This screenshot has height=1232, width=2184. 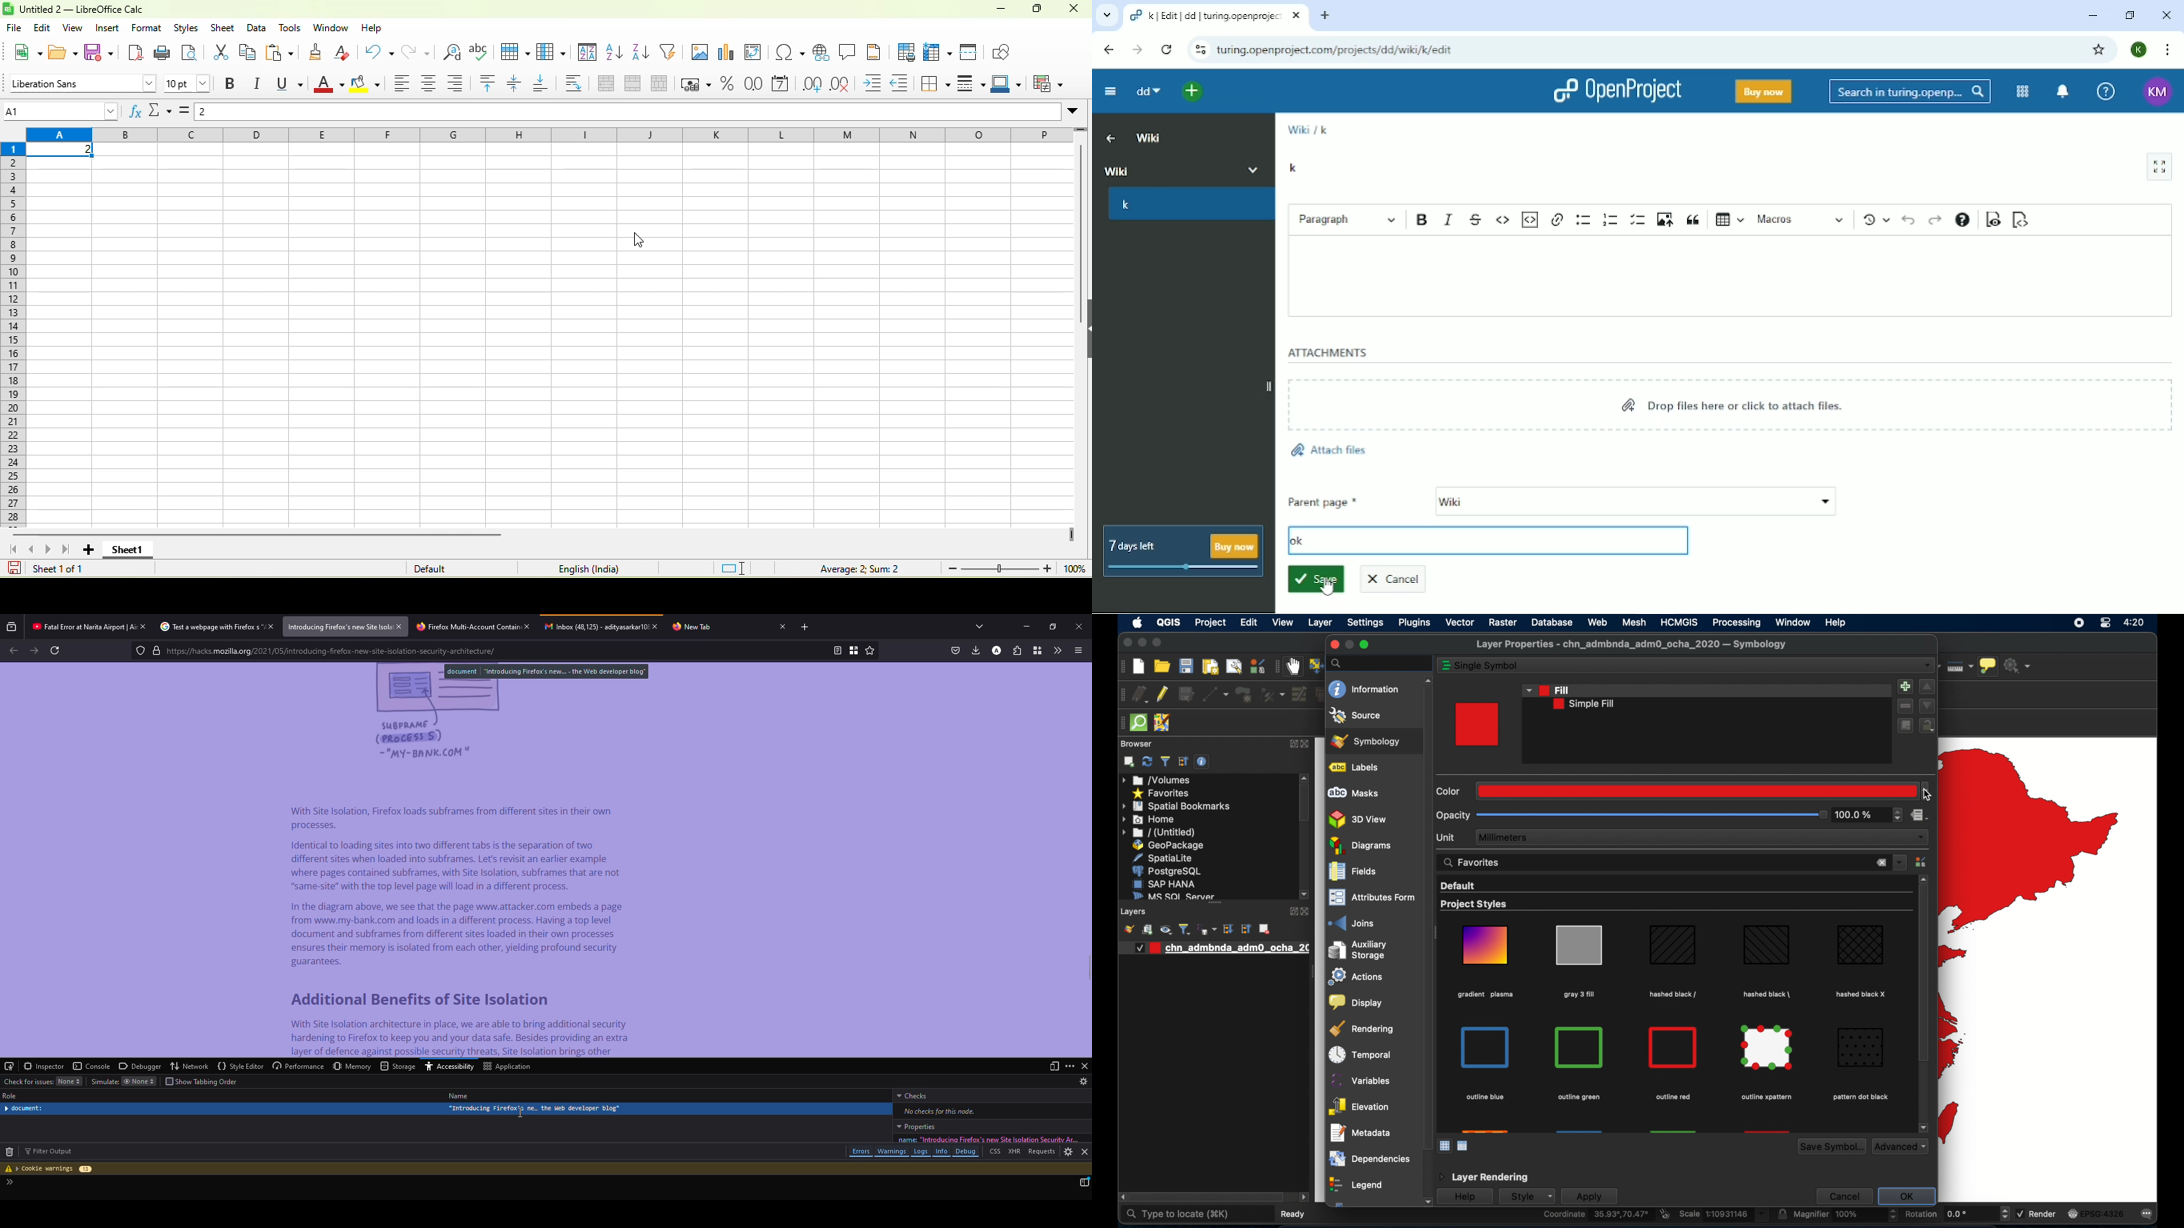 What do you see at coordinates (241, 1066) in the screenshot?
I see `style editor` at bounding box center [241, 1066].